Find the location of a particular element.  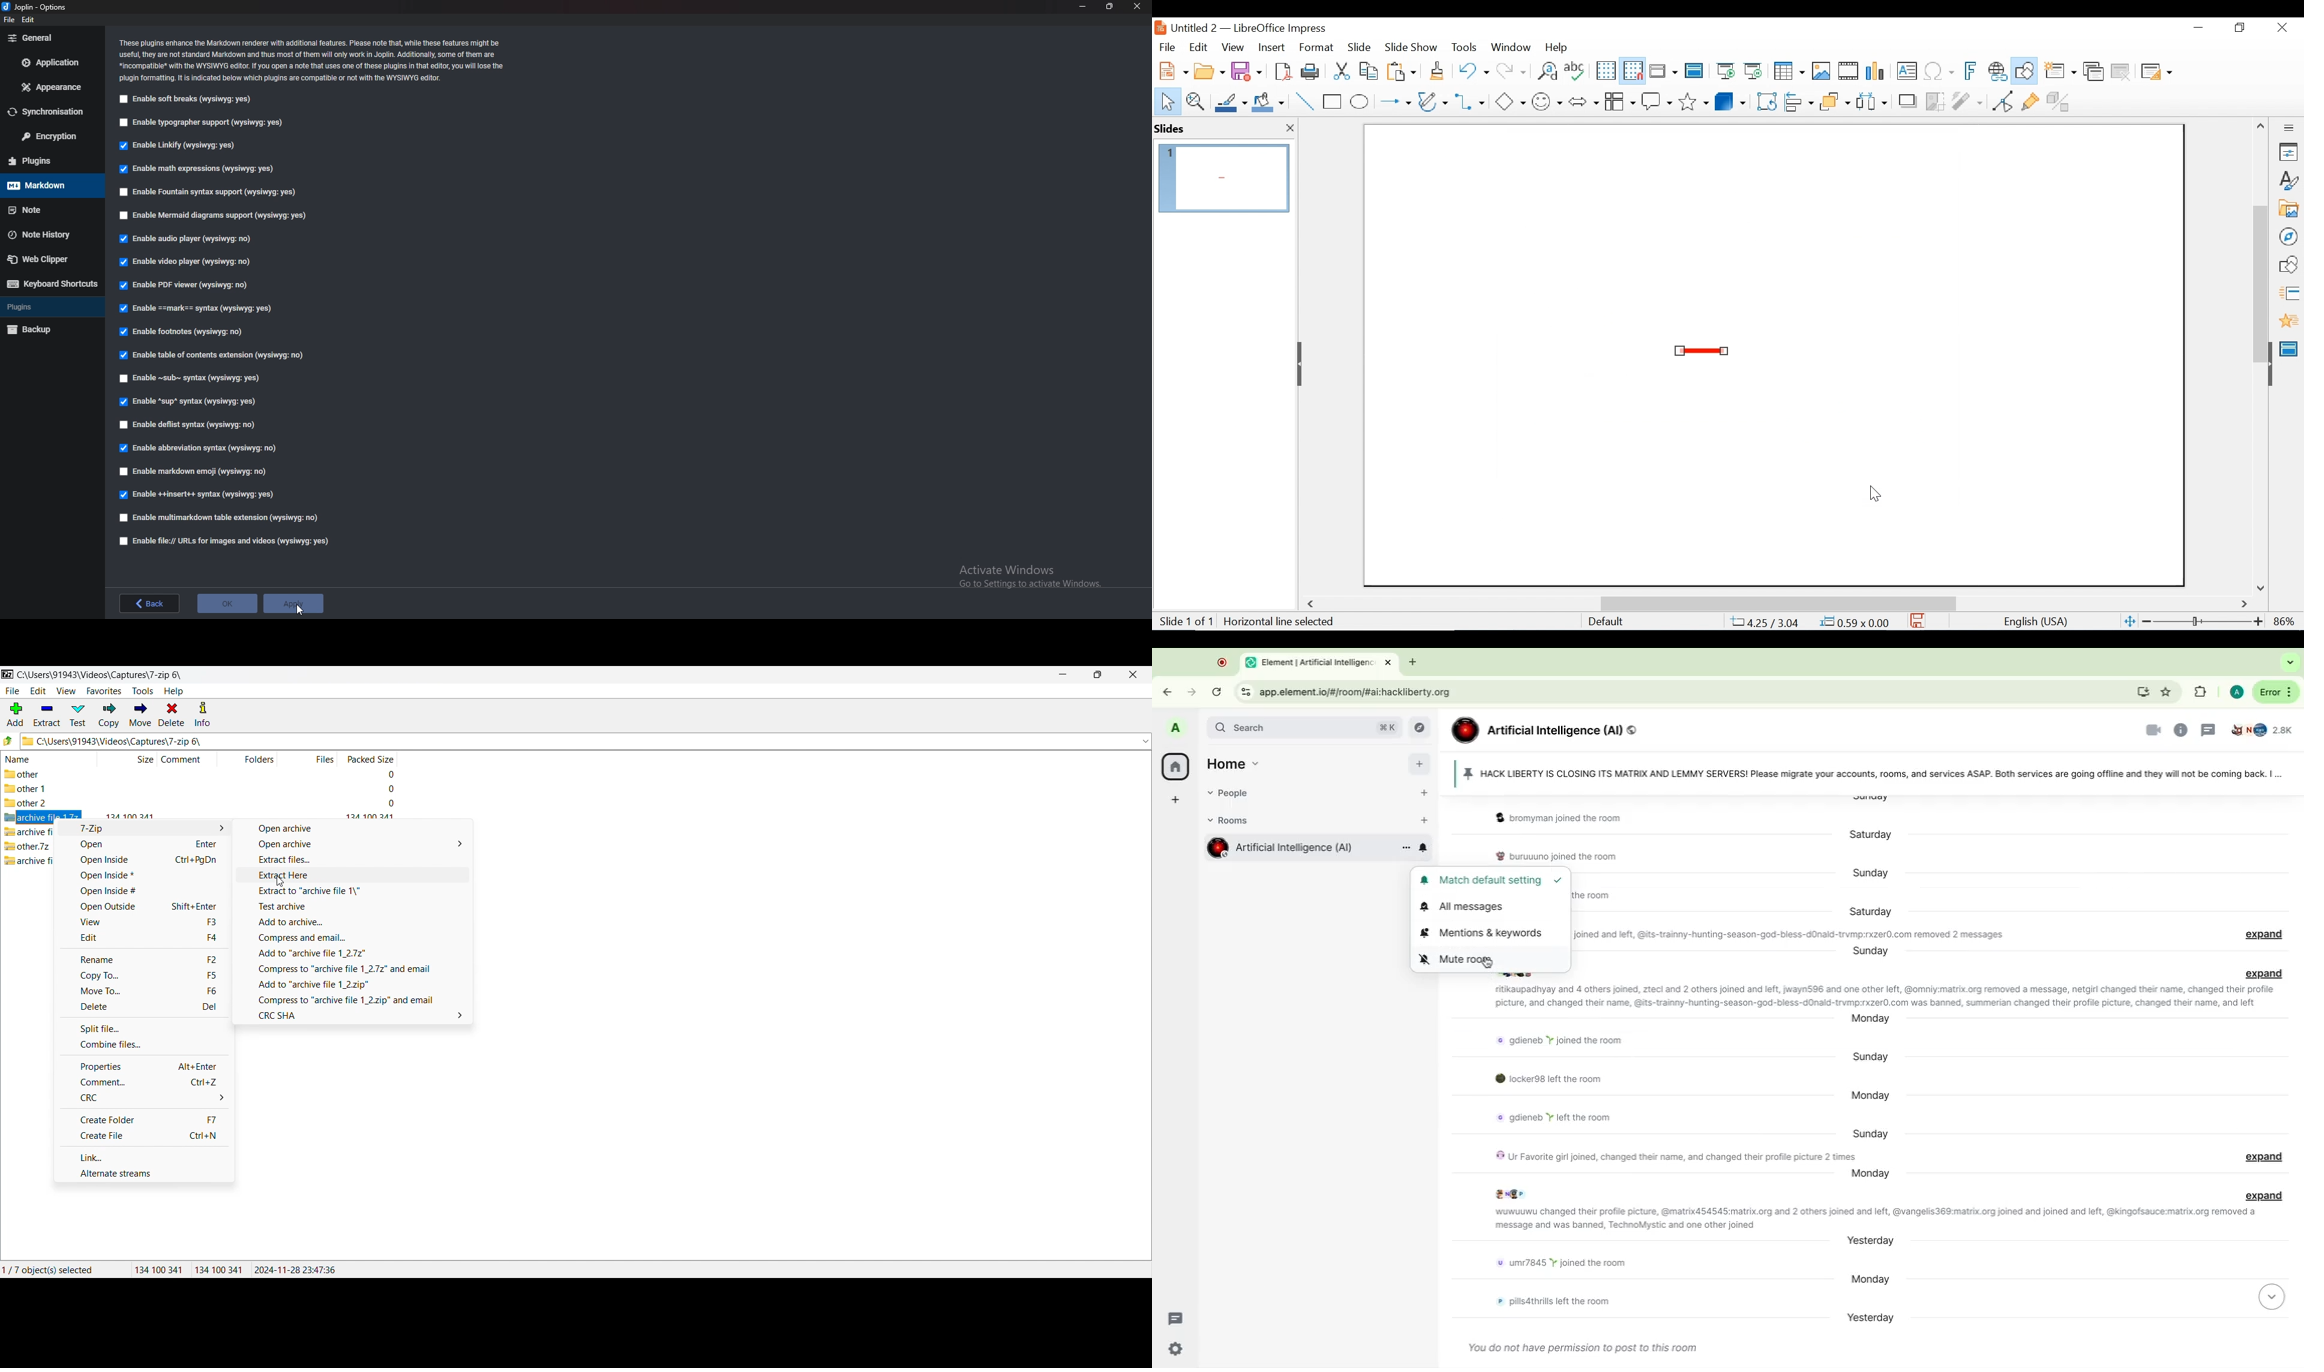

close is located at coordinates (1138, 5).